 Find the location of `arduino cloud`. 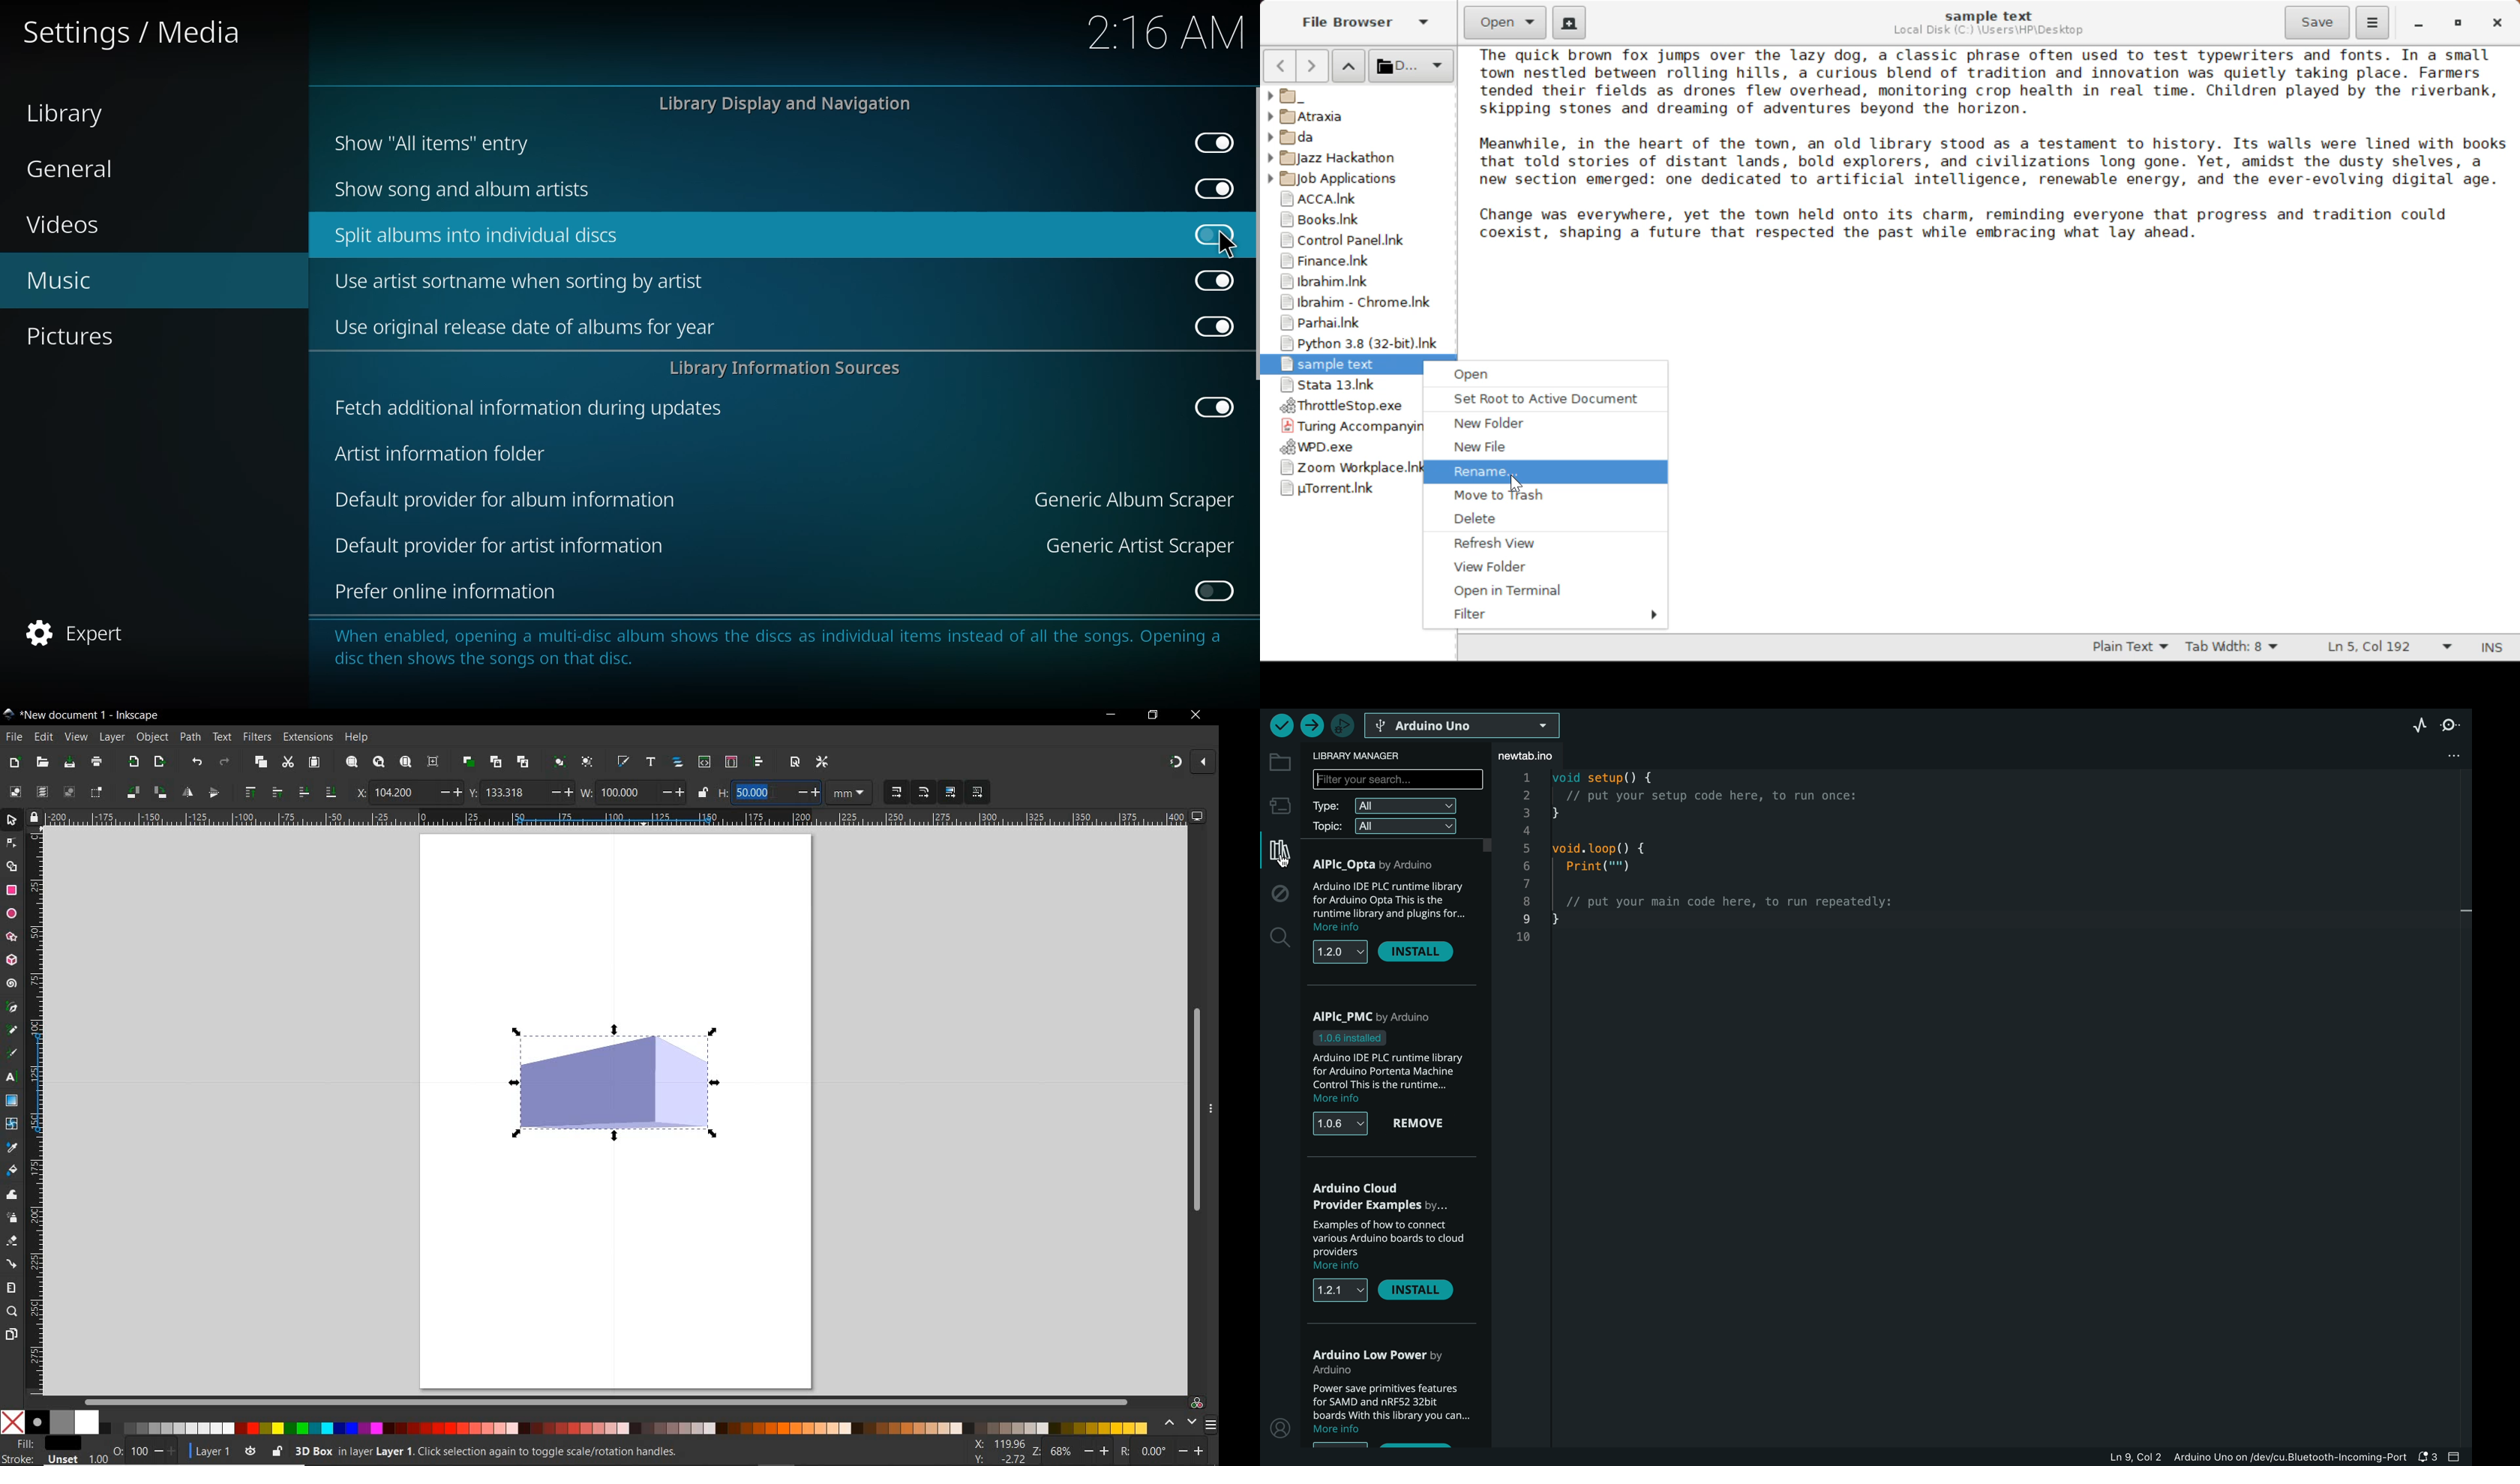

arduino cloud is located at coordinates (1381, 1198).